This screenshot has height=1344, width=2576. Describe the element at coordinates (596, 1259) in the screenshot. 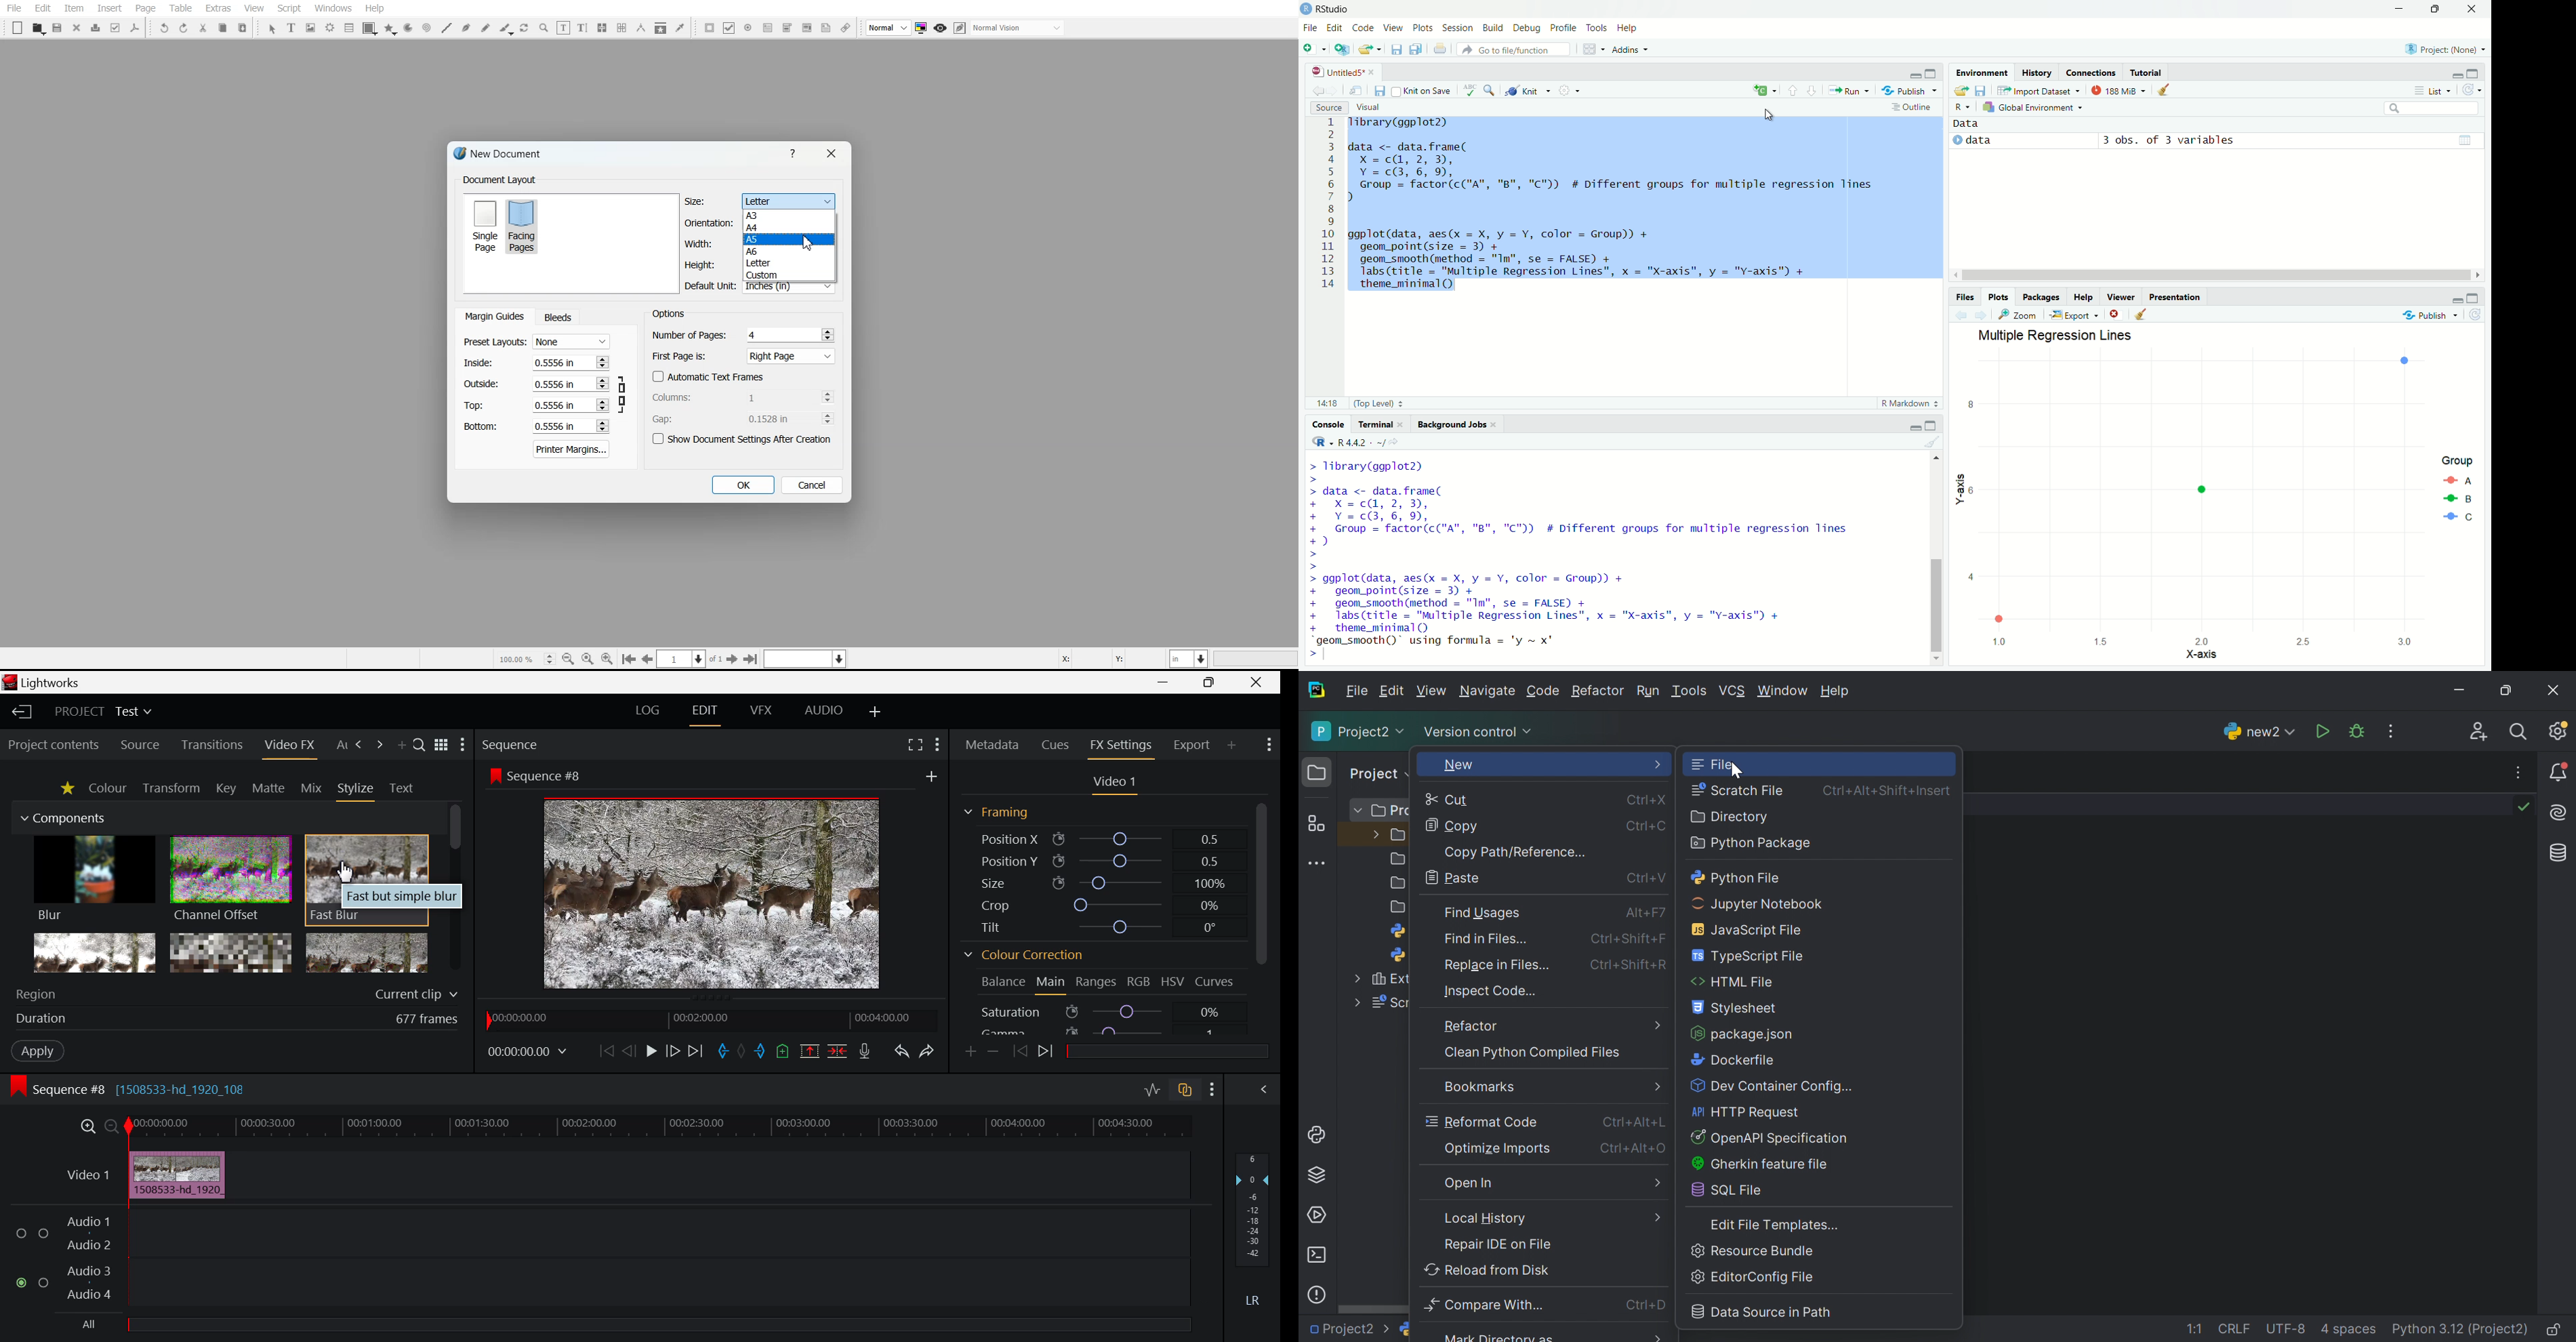

I see `Audio Input Fields` at that location.